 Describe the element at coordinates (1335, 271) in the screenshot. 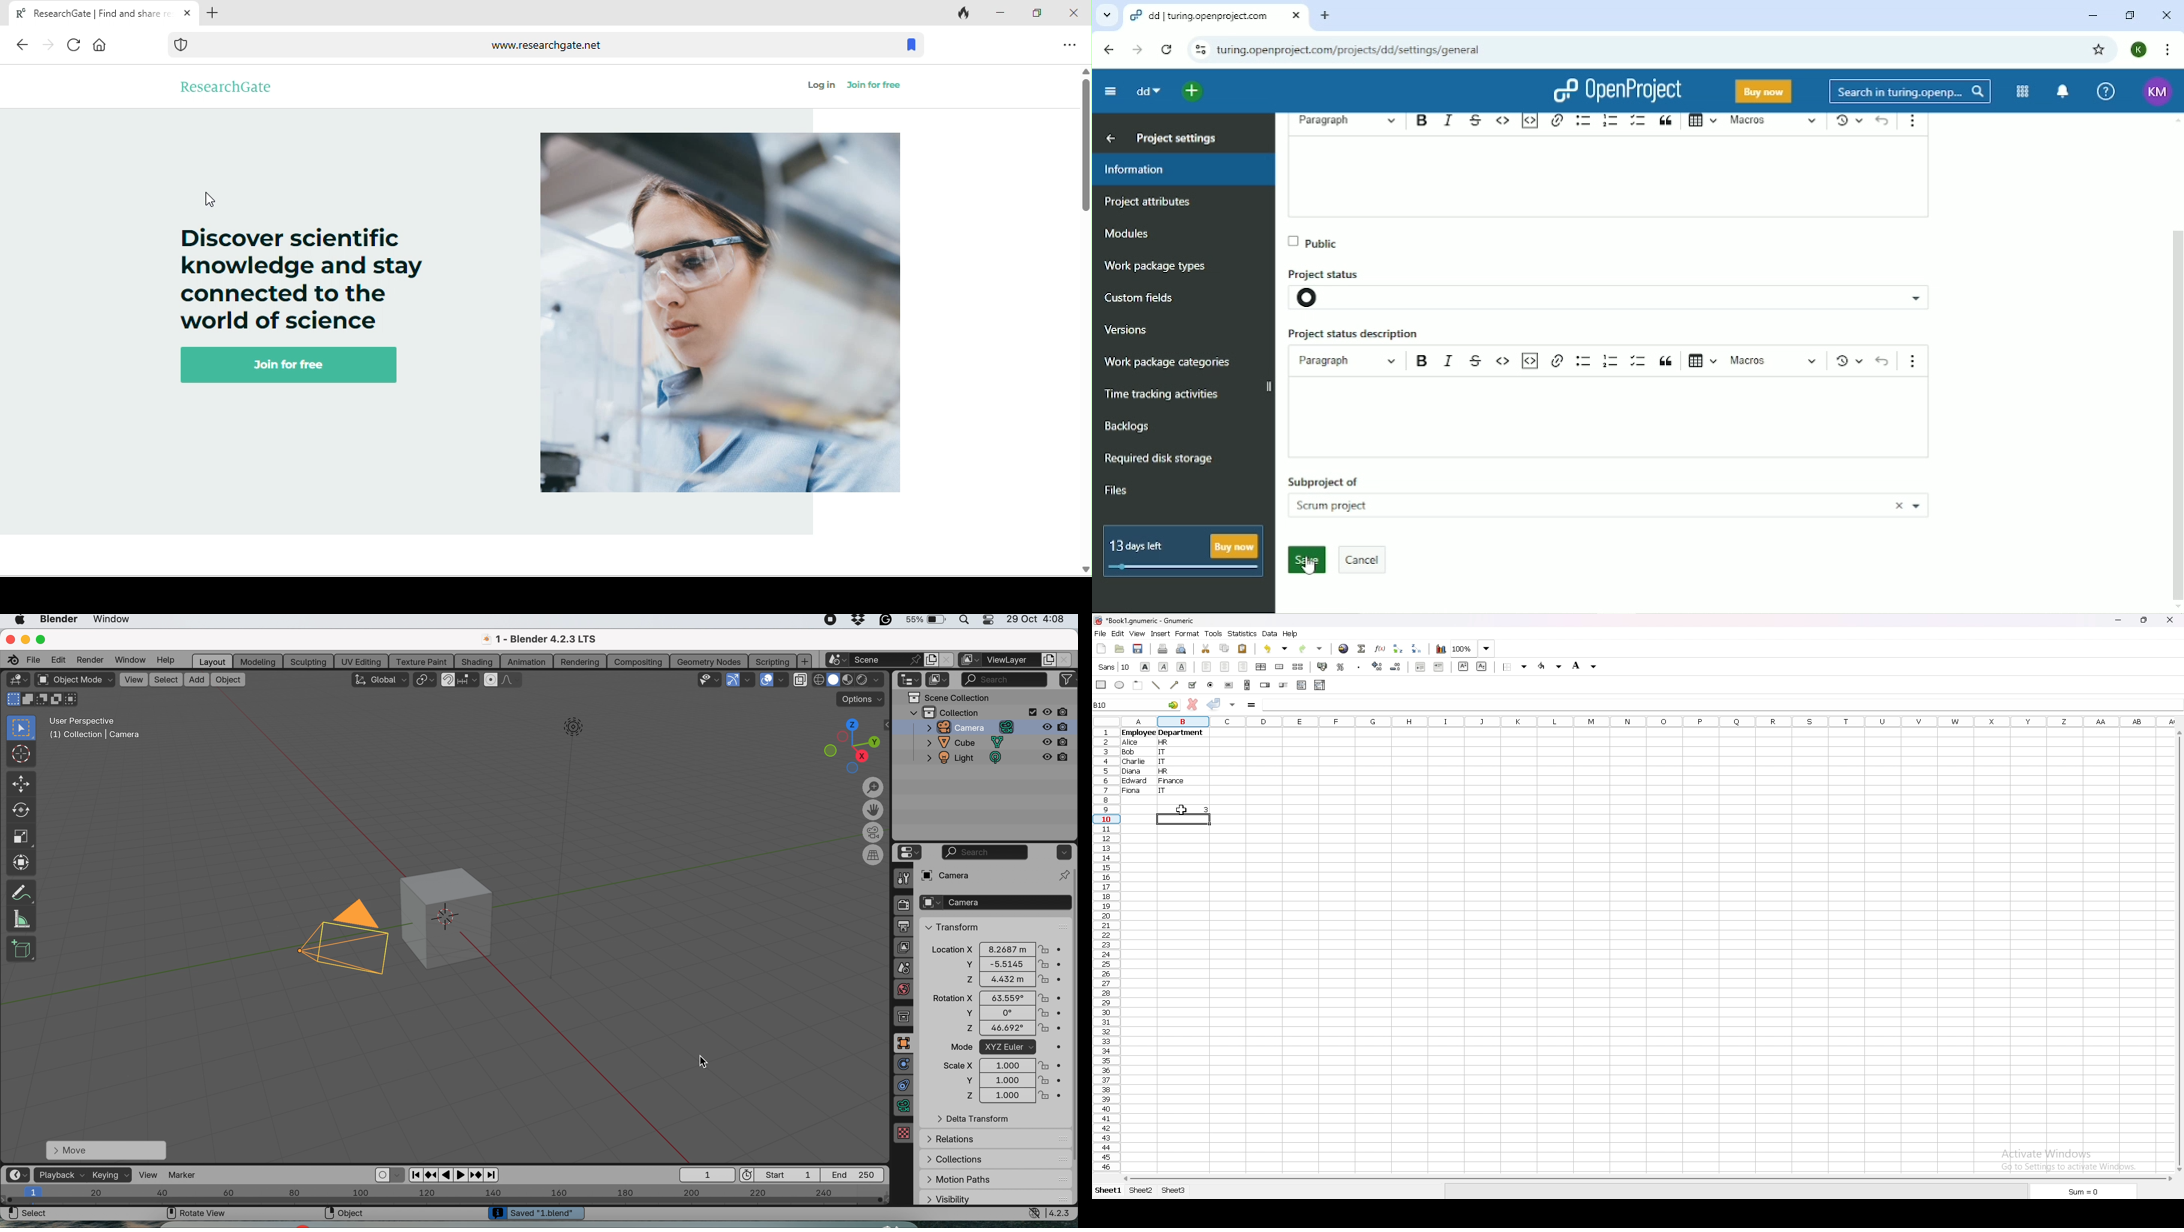

I see `Project status` at that location.